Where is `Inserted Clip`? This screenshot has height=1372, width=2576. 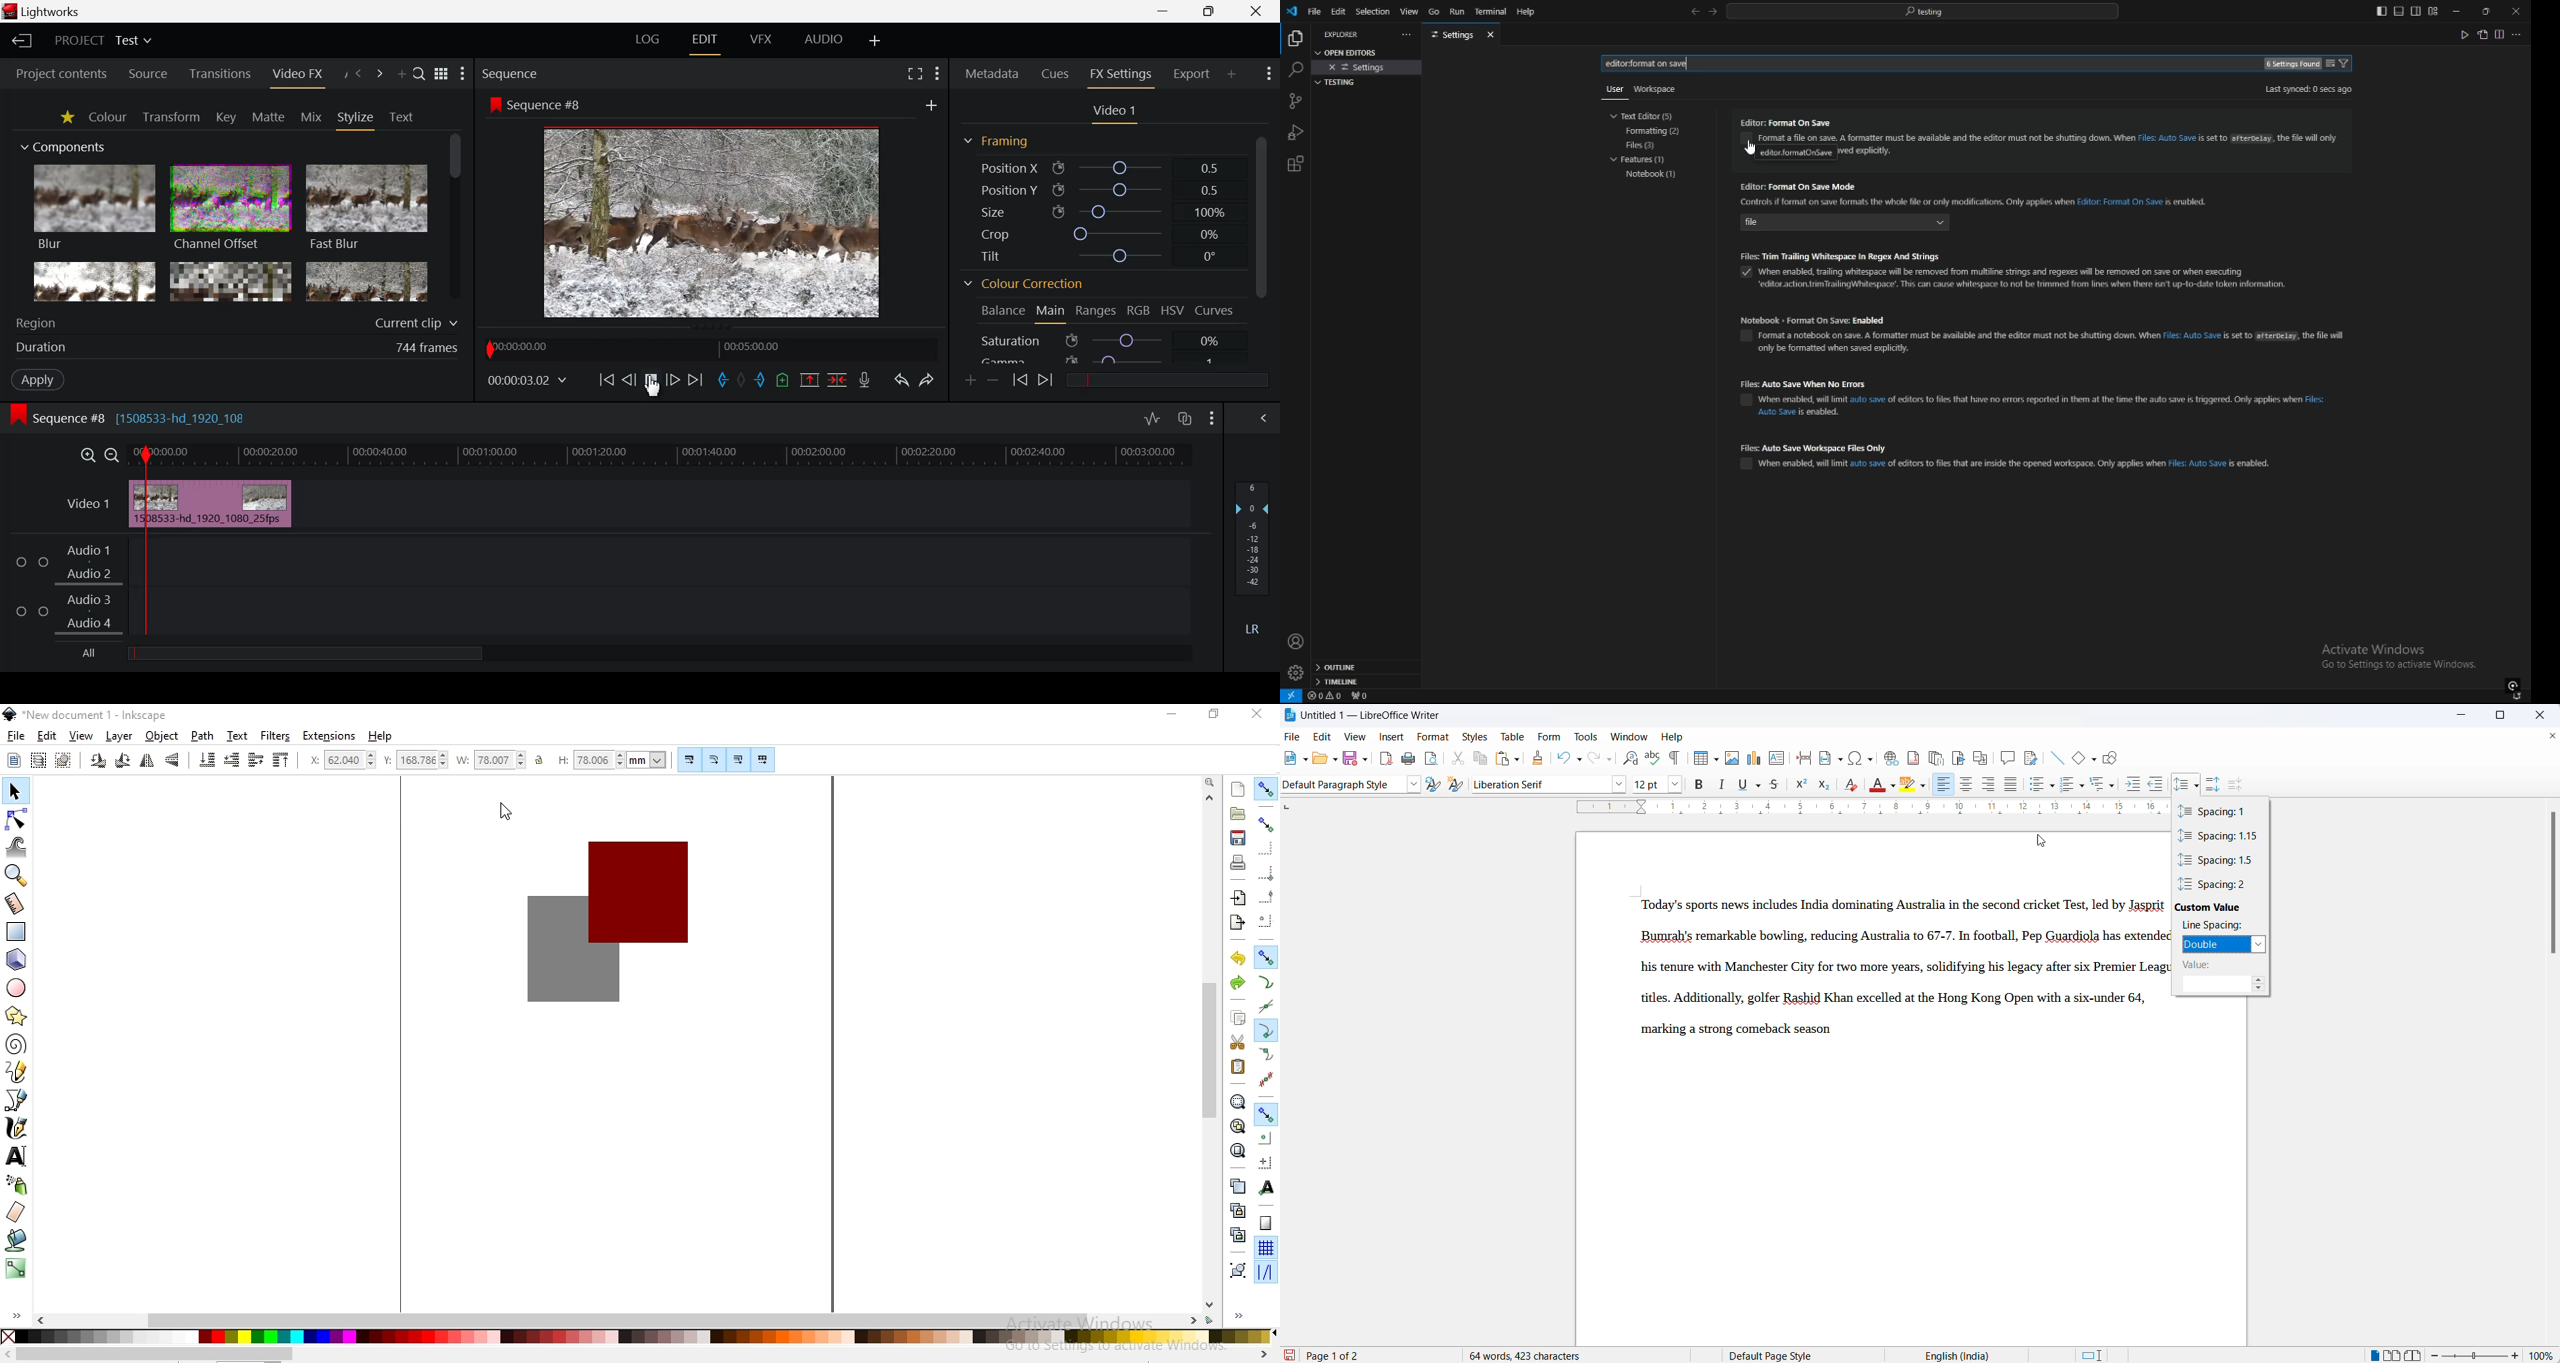 Inserted Clip is located at coordinates (212, 503).